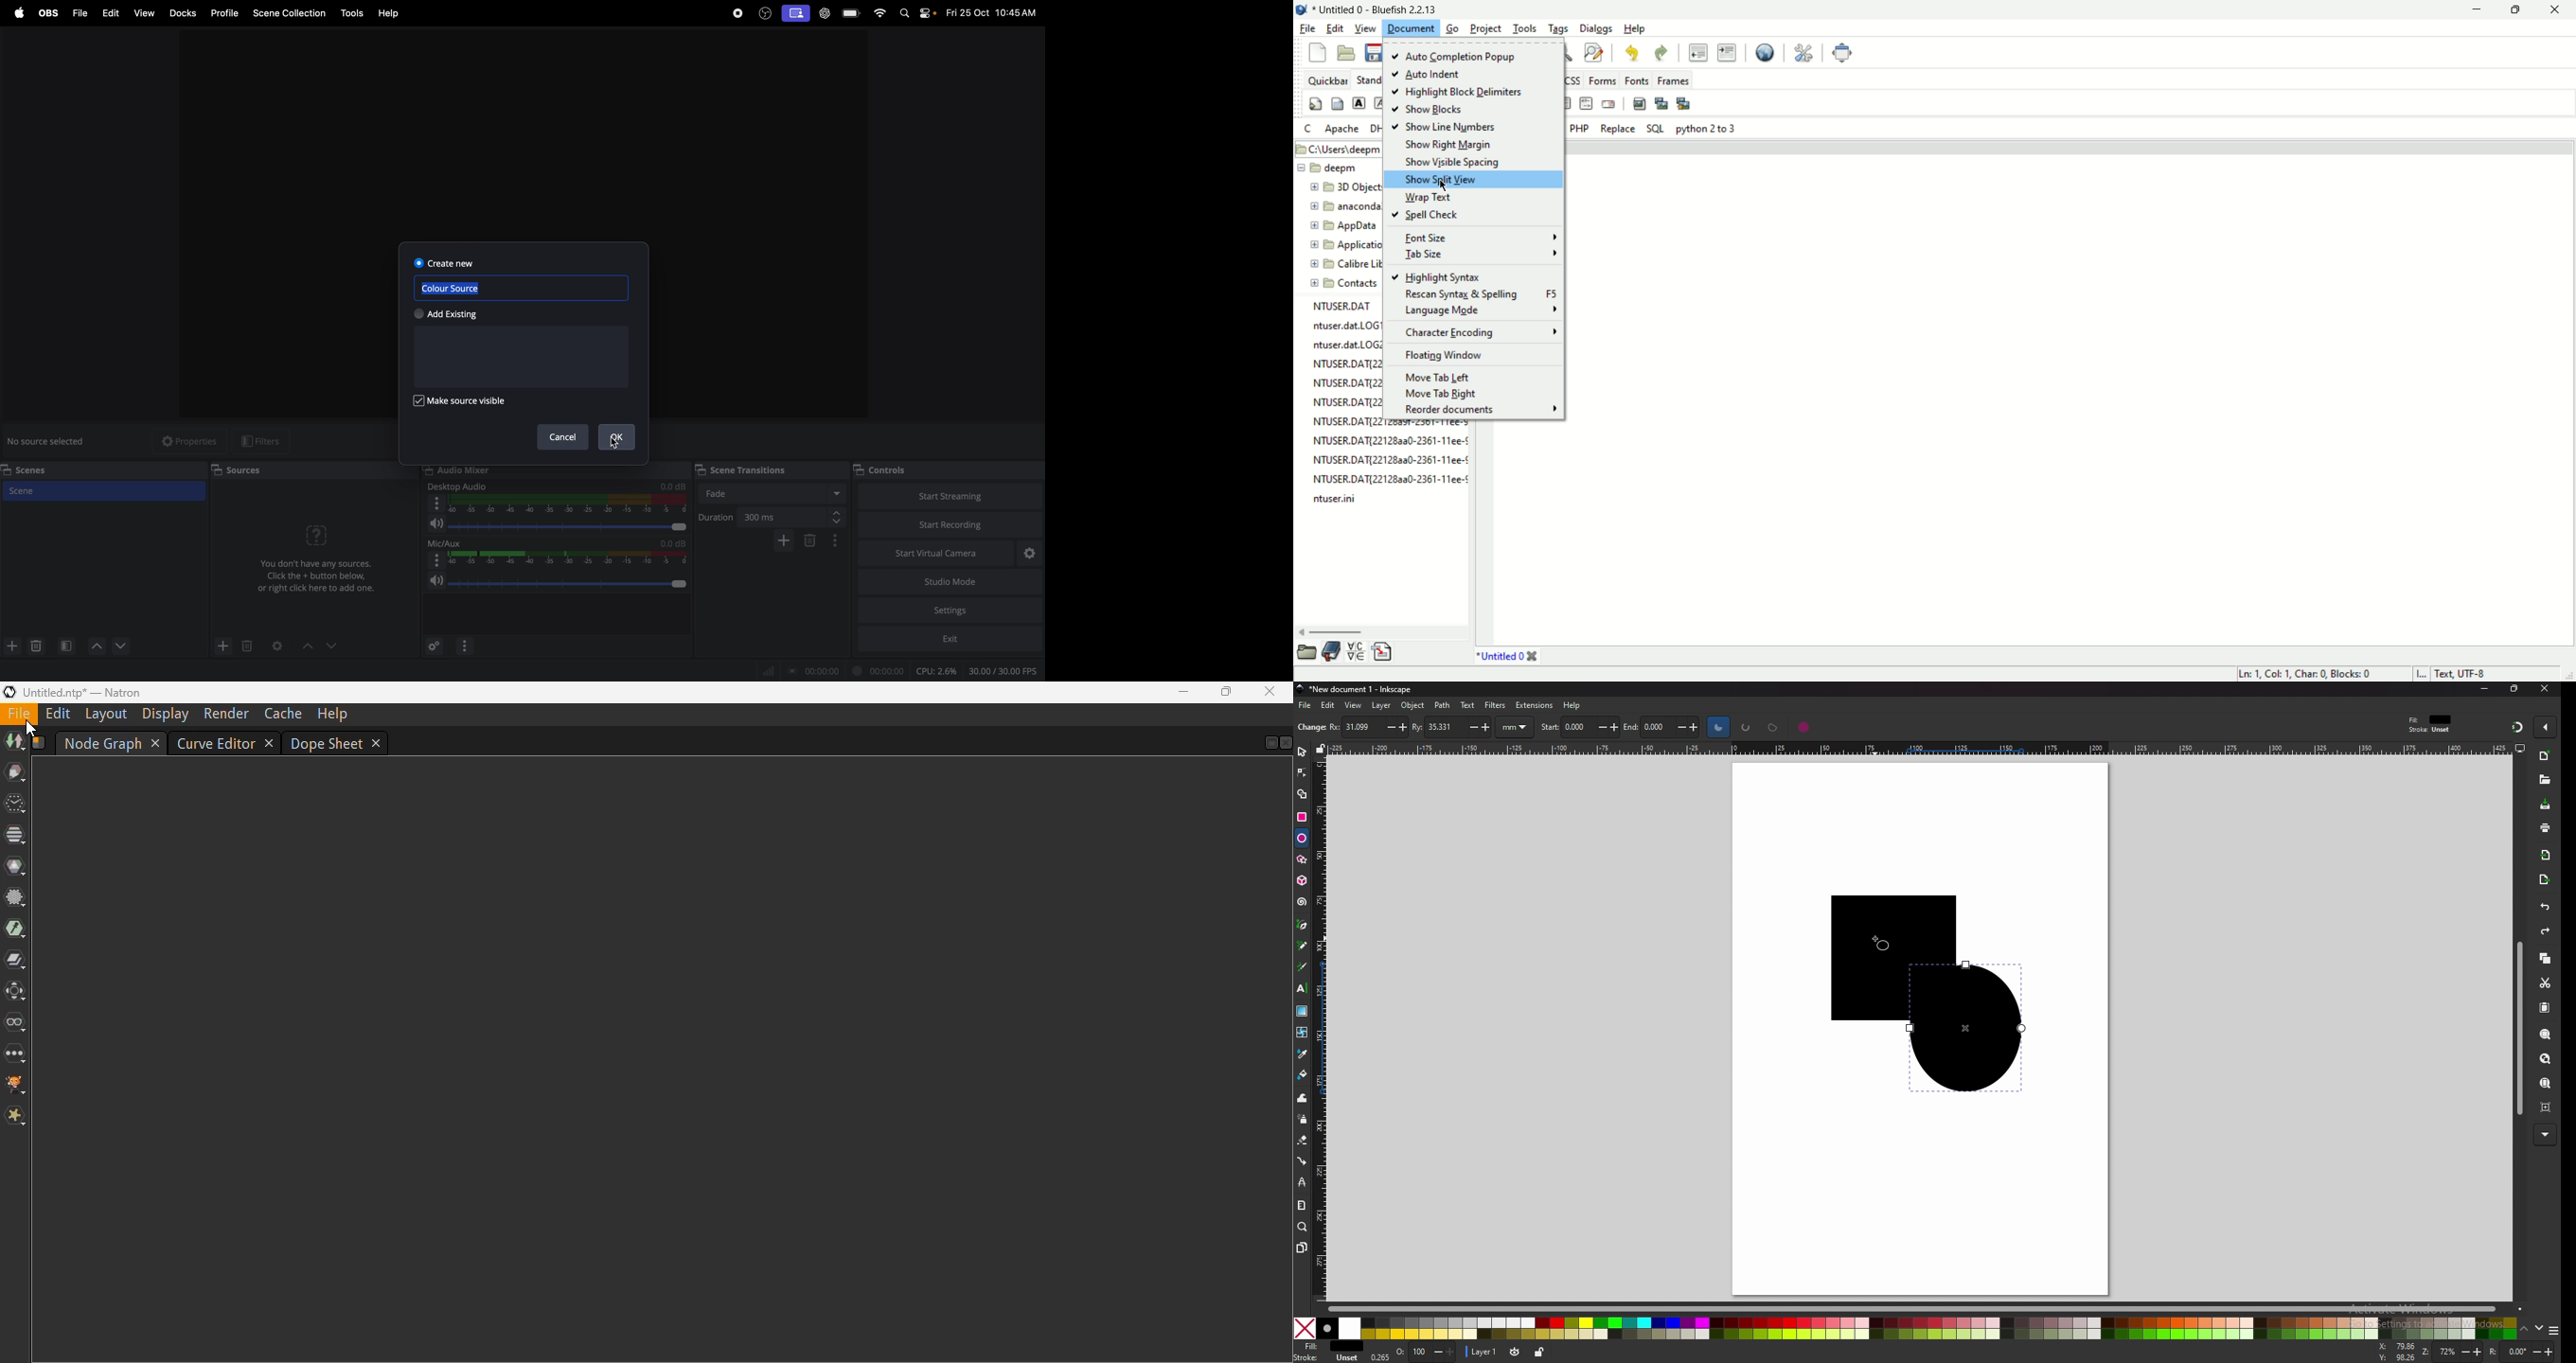  What do you see at coordinates (960, 608) in the screenshot?
I see `setting` at bounding box center [960, 608].